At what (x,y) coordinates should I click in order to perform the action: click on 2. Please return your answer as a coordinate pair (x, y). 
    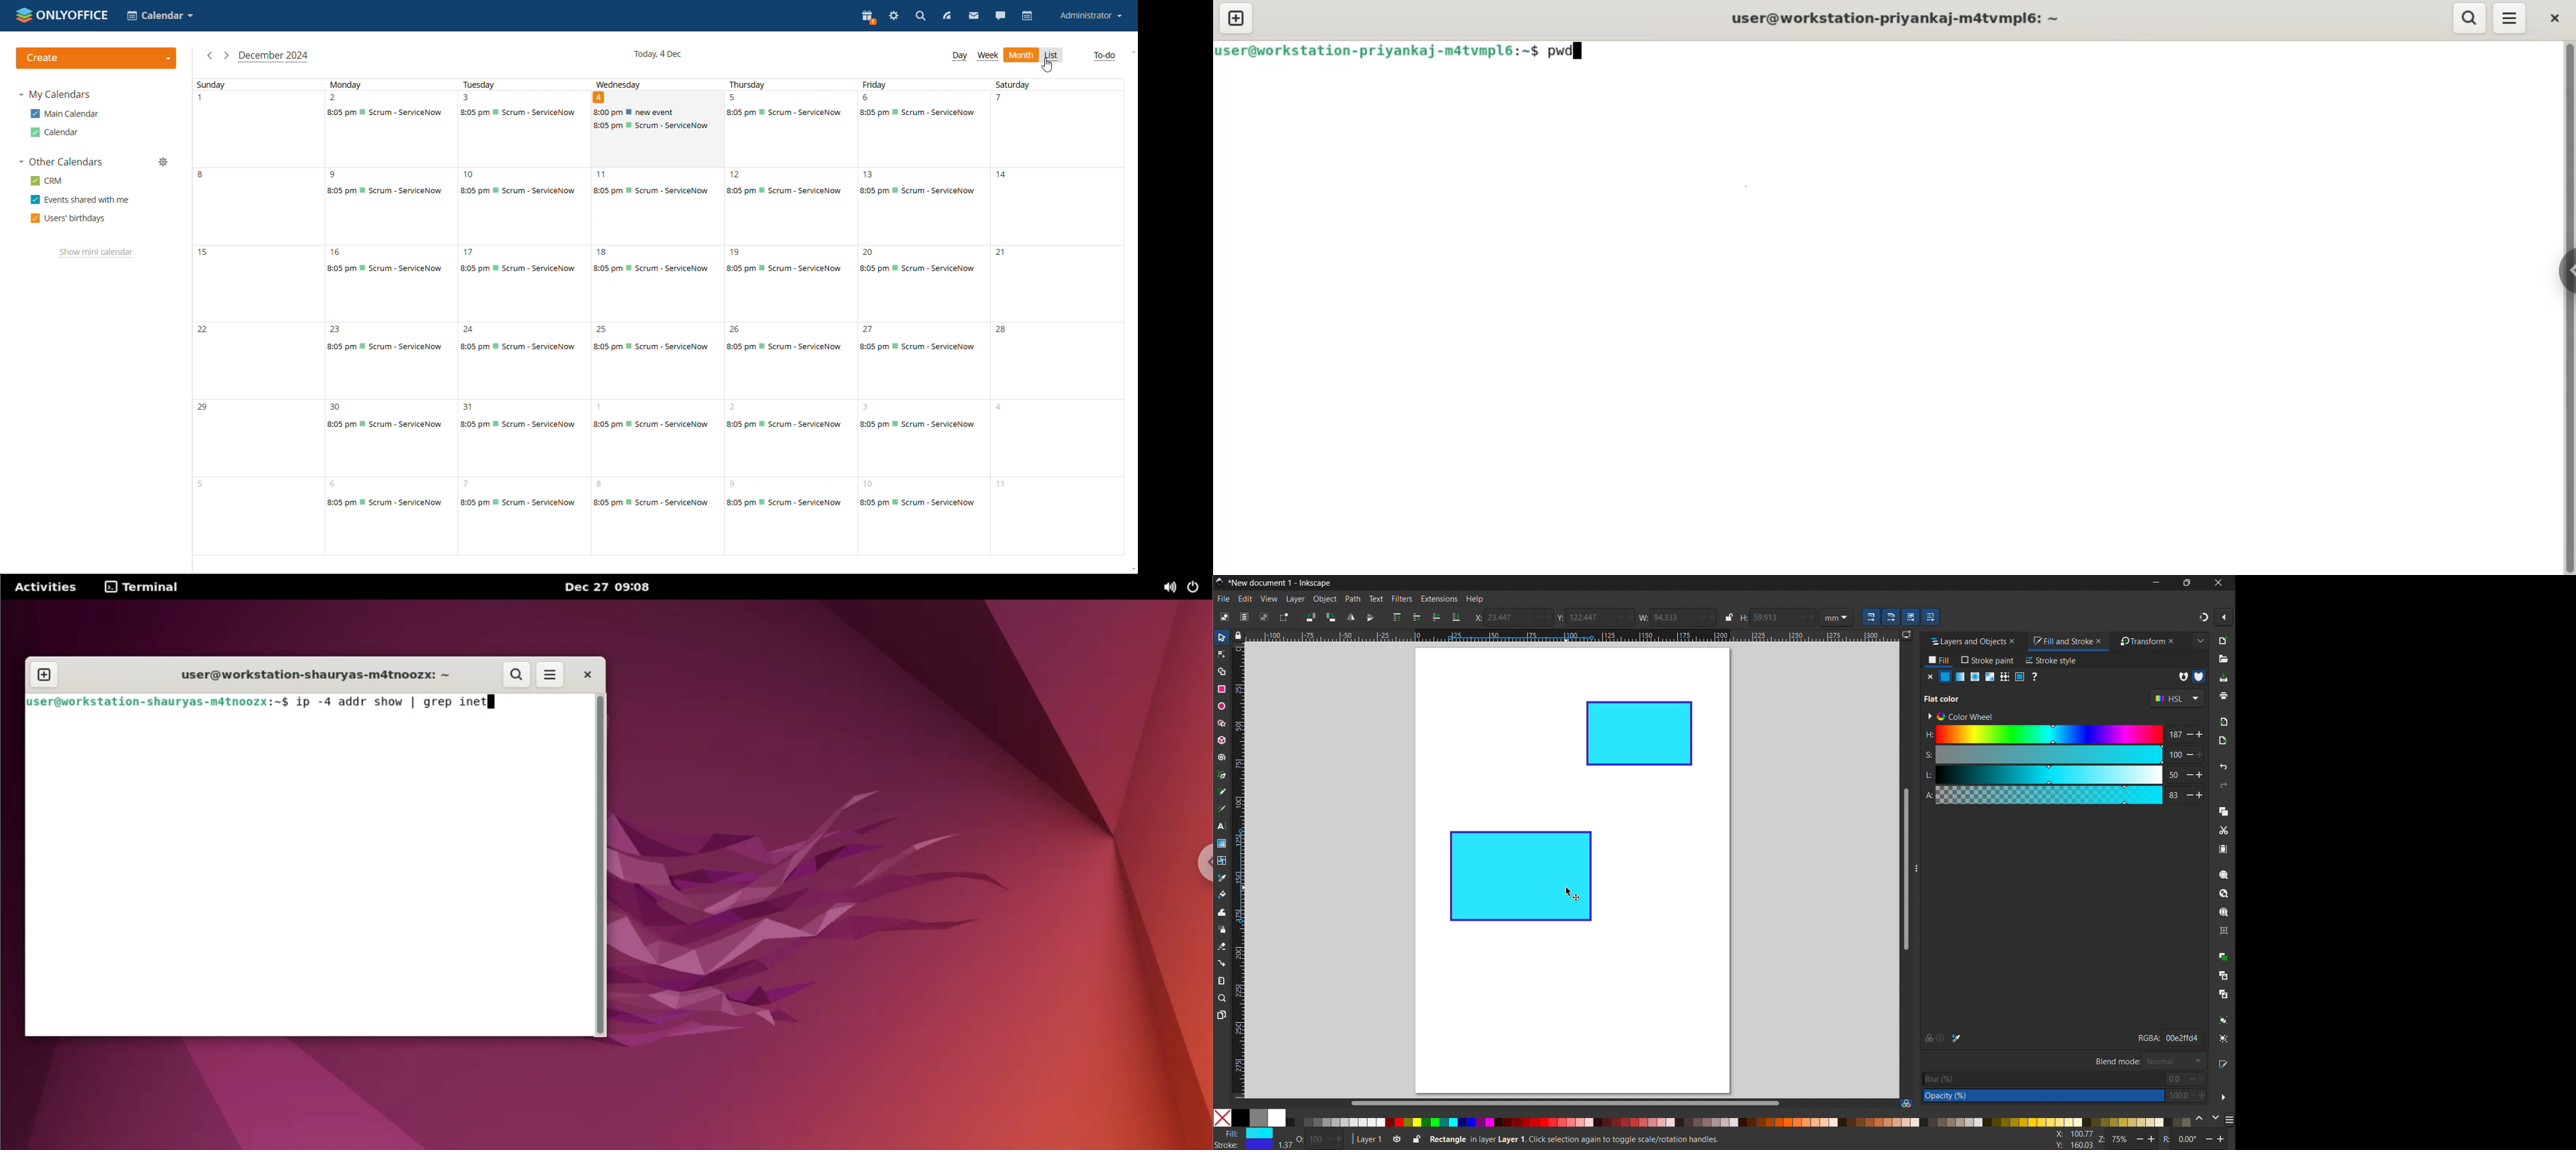
    Looking at the image, I should click on (335, 97).